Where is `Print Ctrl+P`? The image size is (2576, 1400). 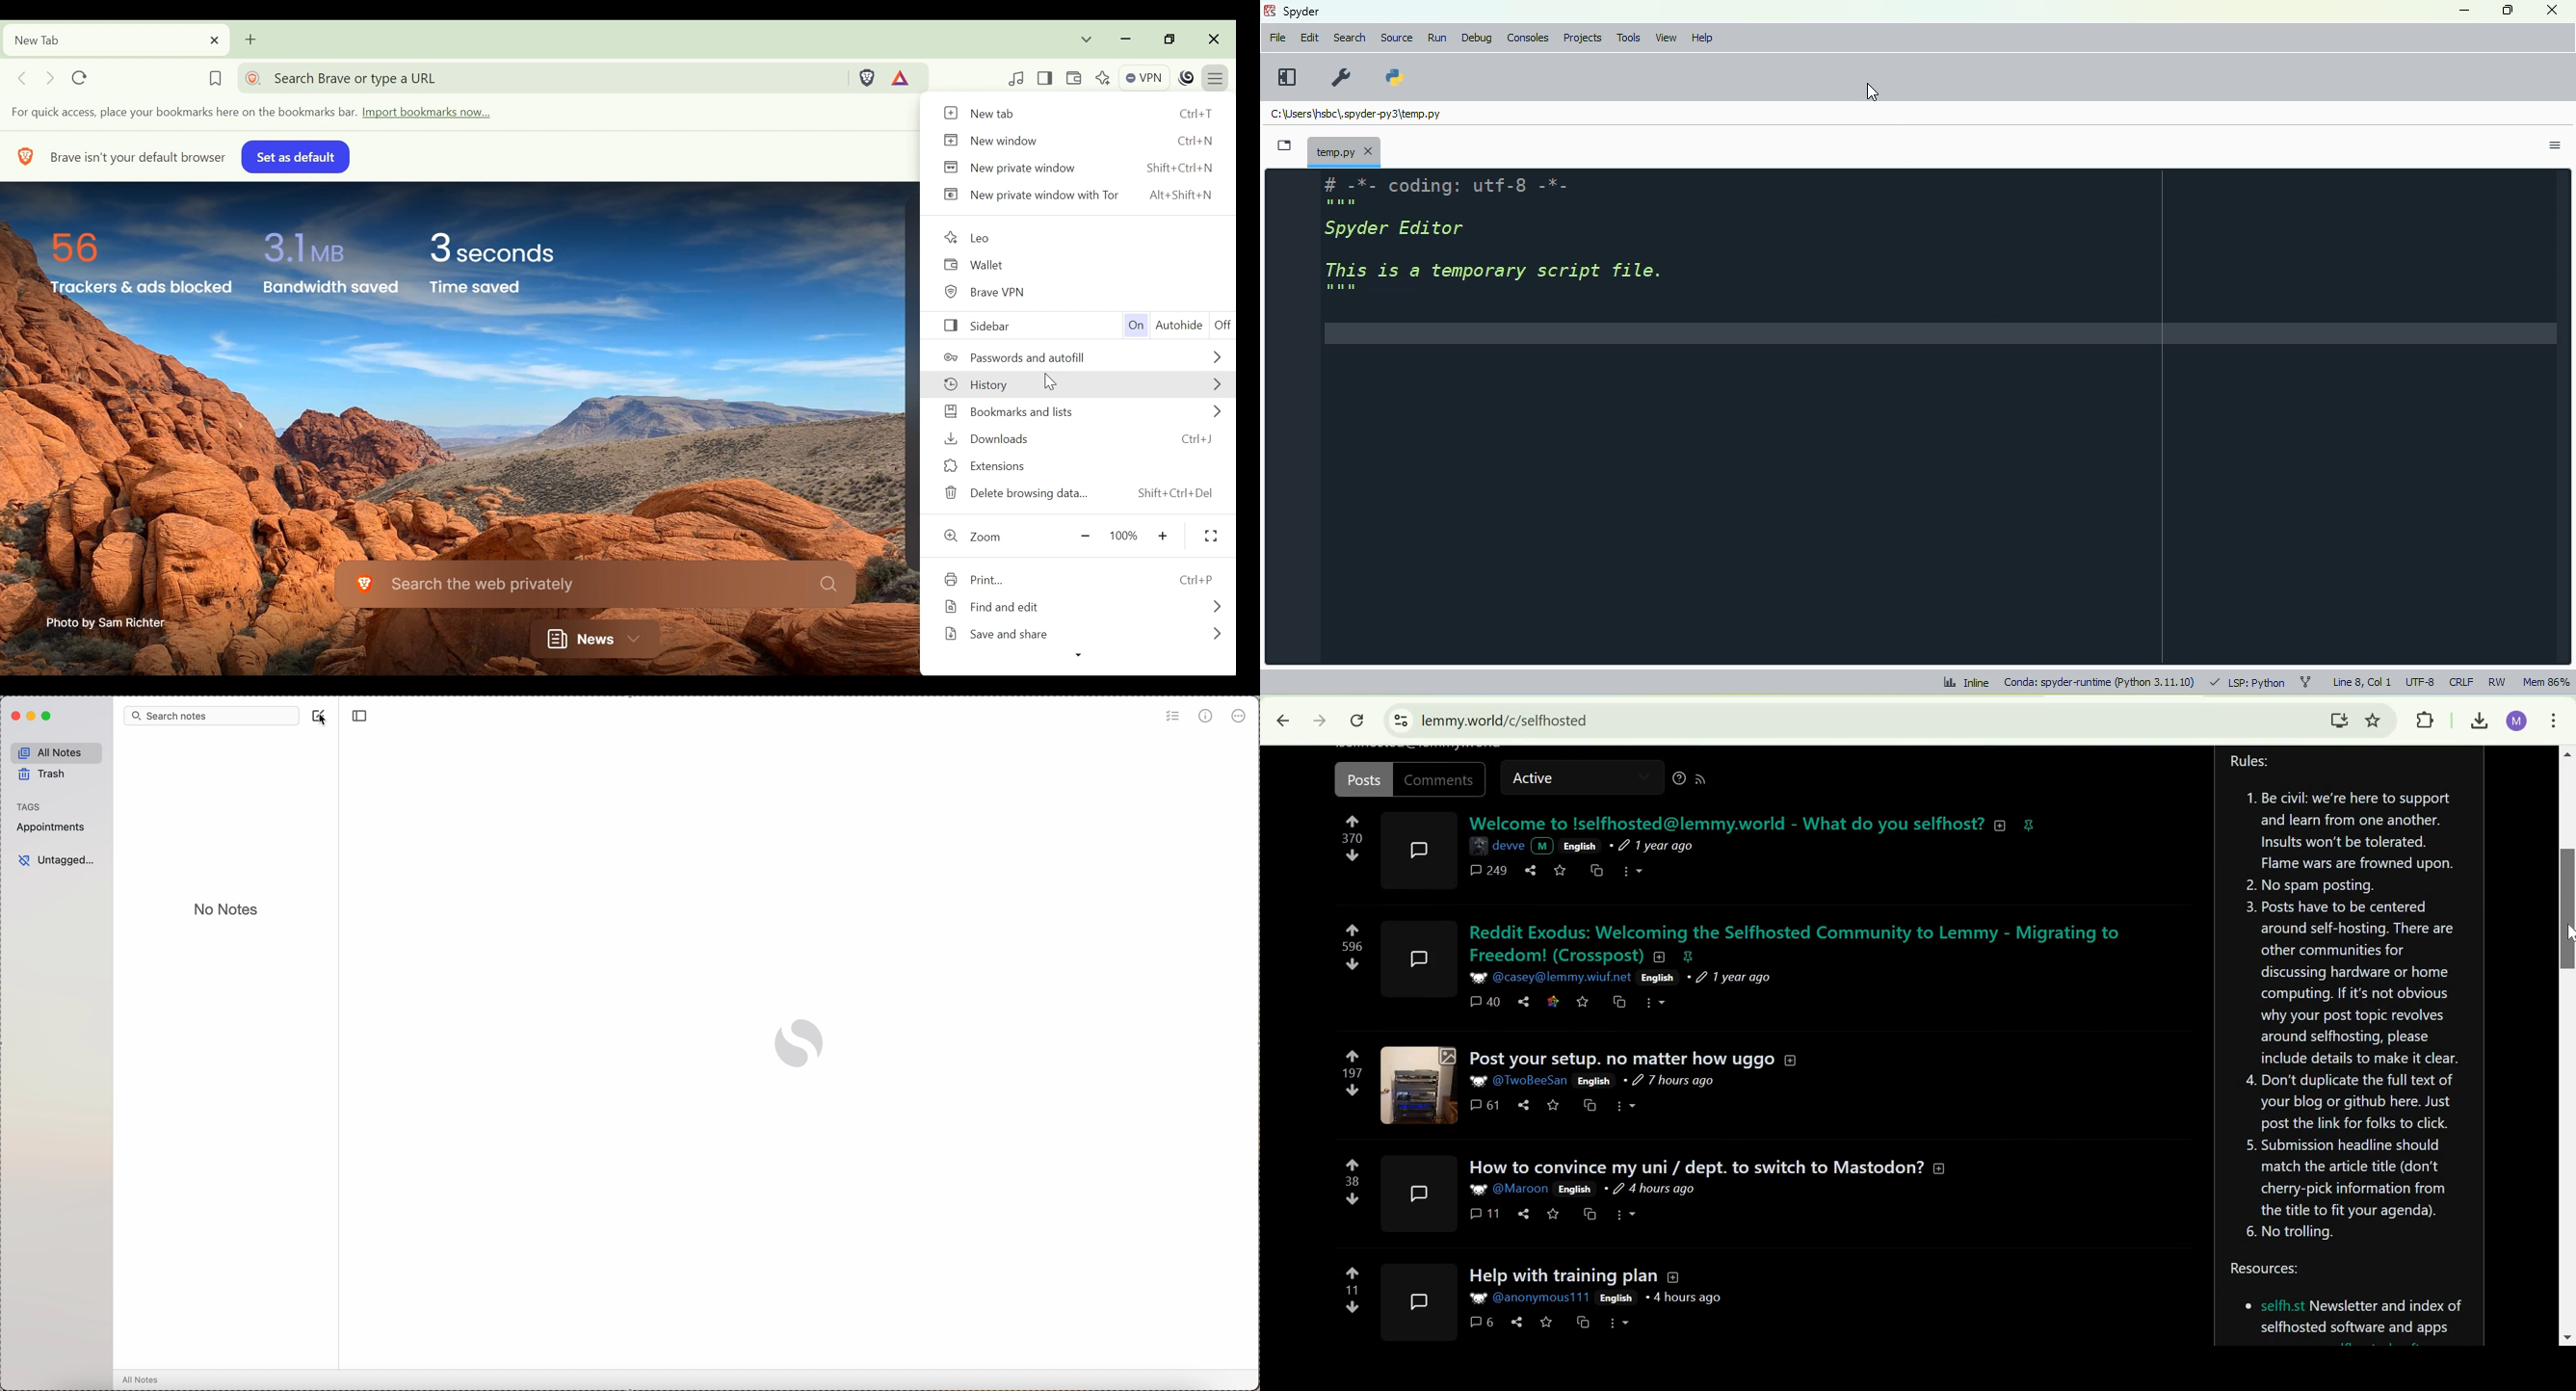 Print Ctrl+P is located at coordinates (1085, 582).